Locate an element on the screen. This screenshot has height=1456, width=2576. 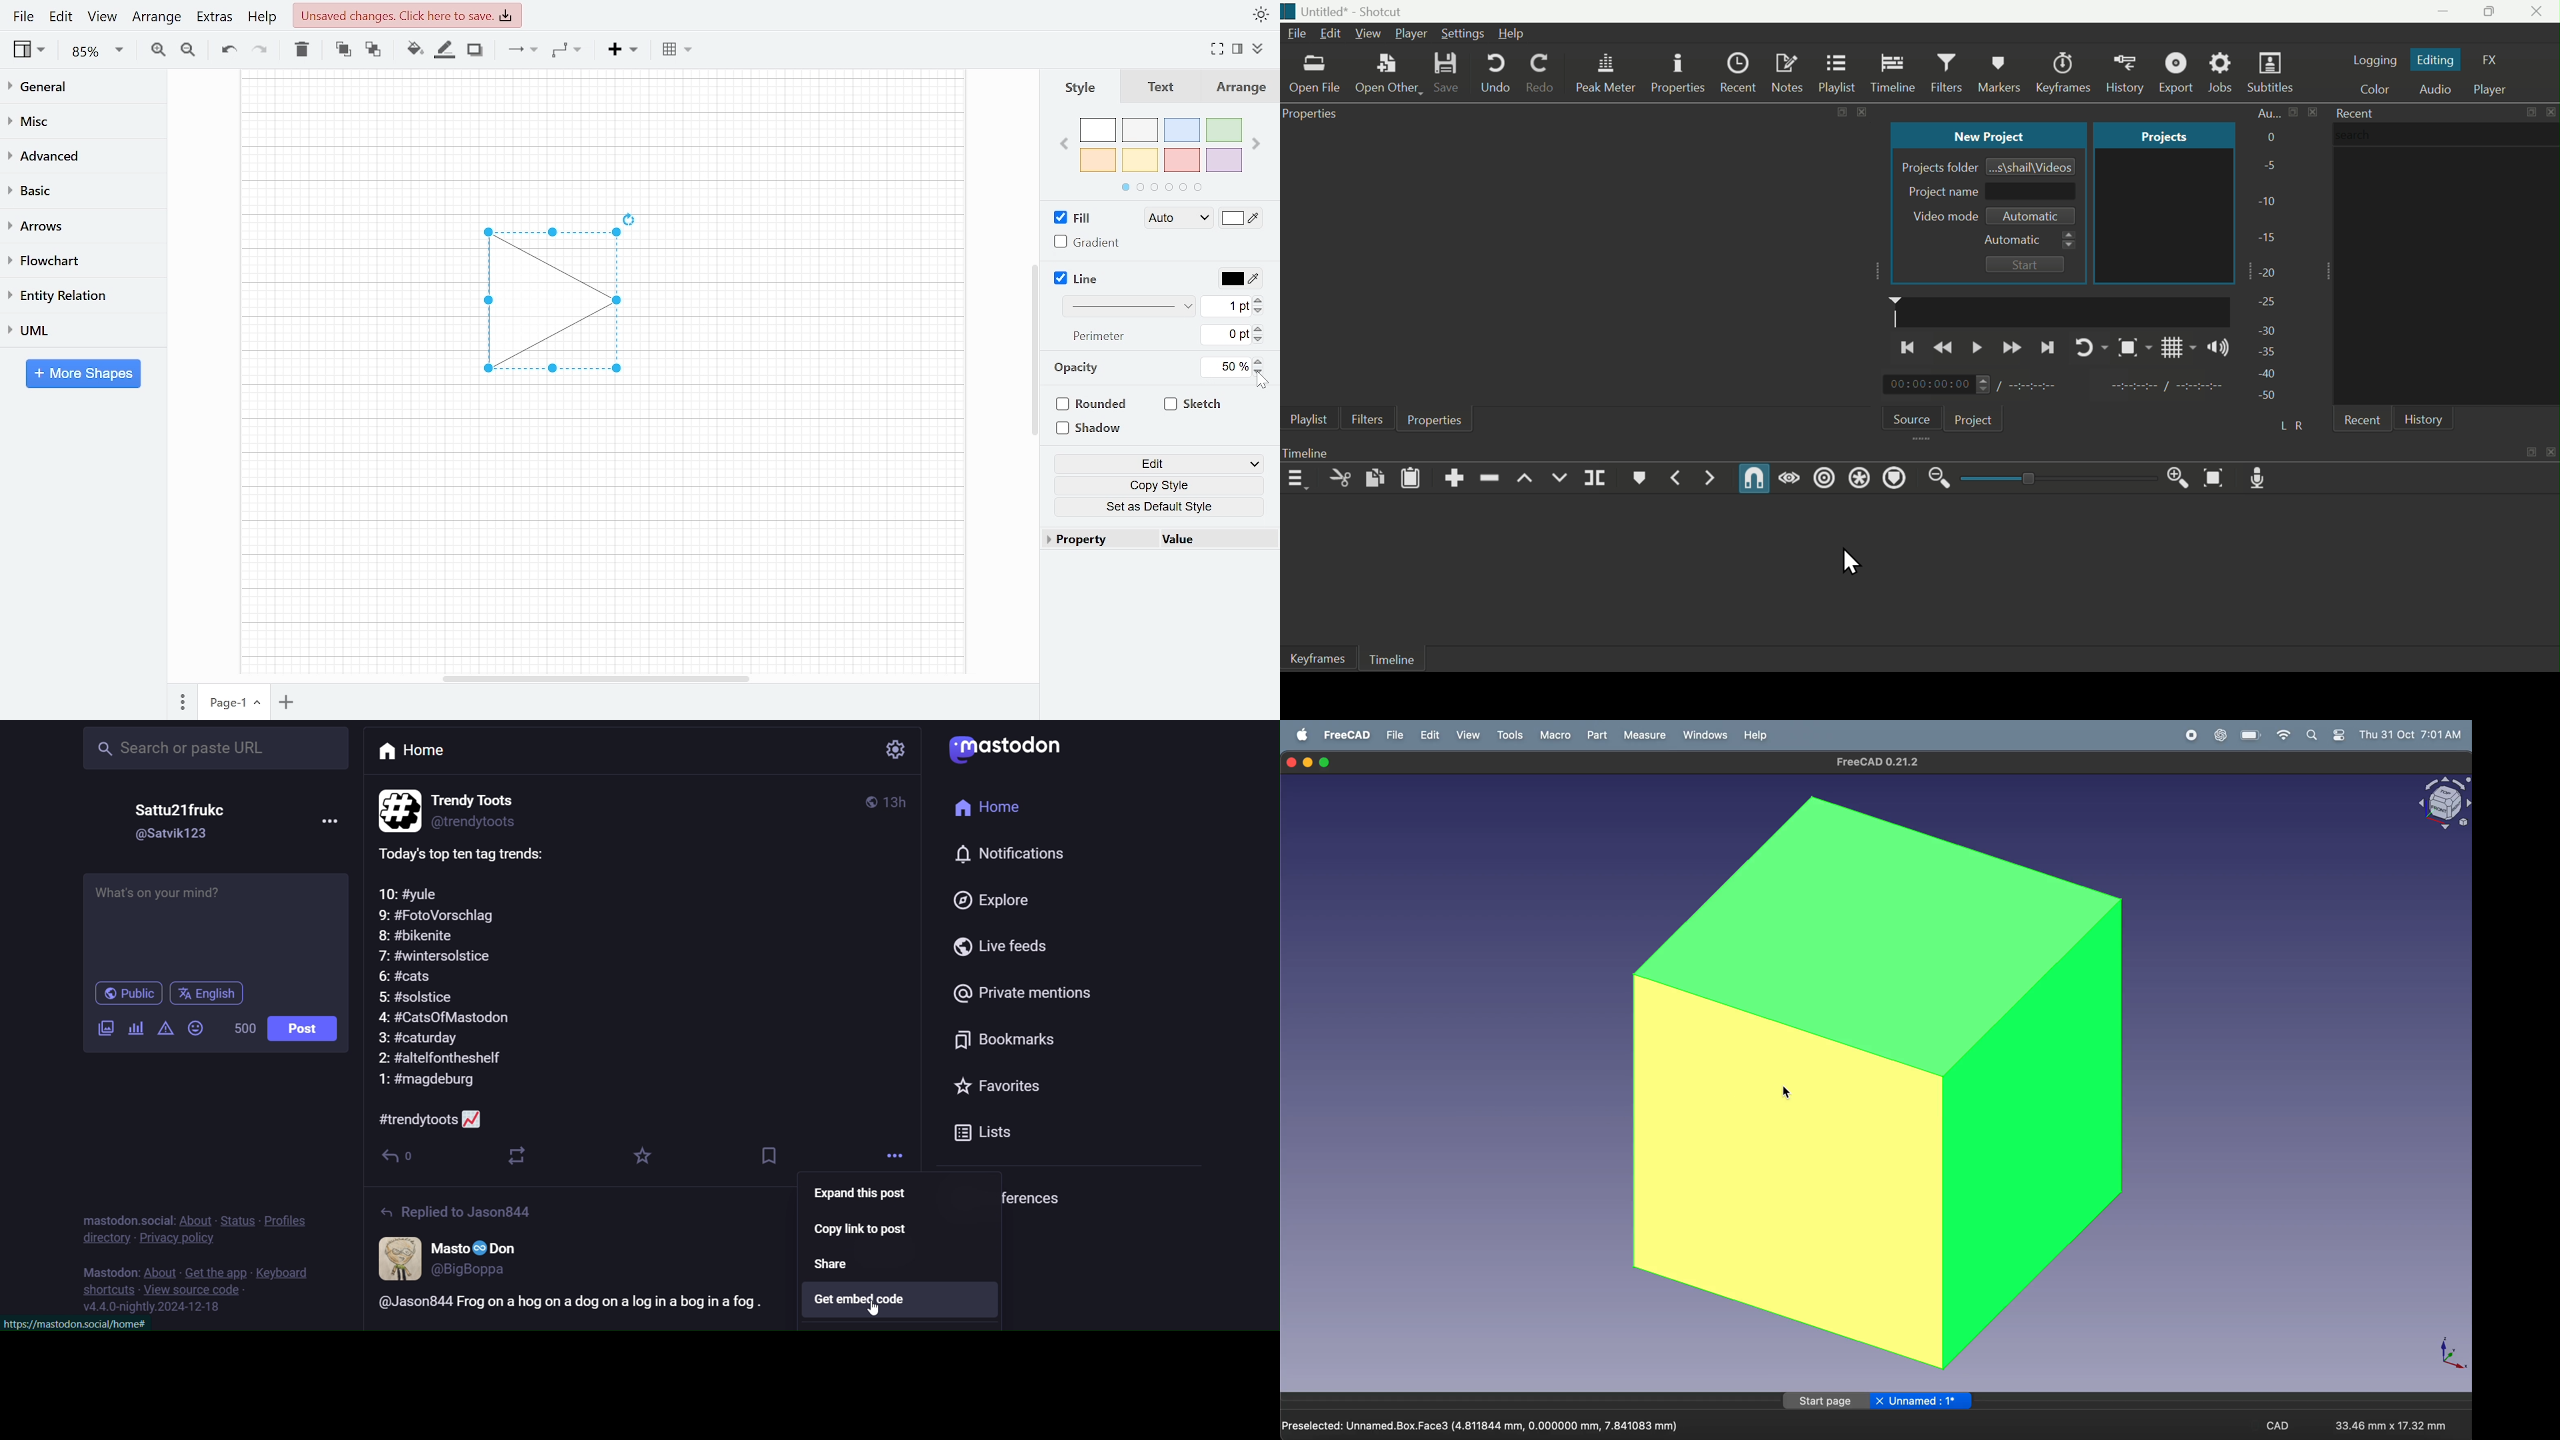
Increase perimeter is located at coordinates (1261, 329).